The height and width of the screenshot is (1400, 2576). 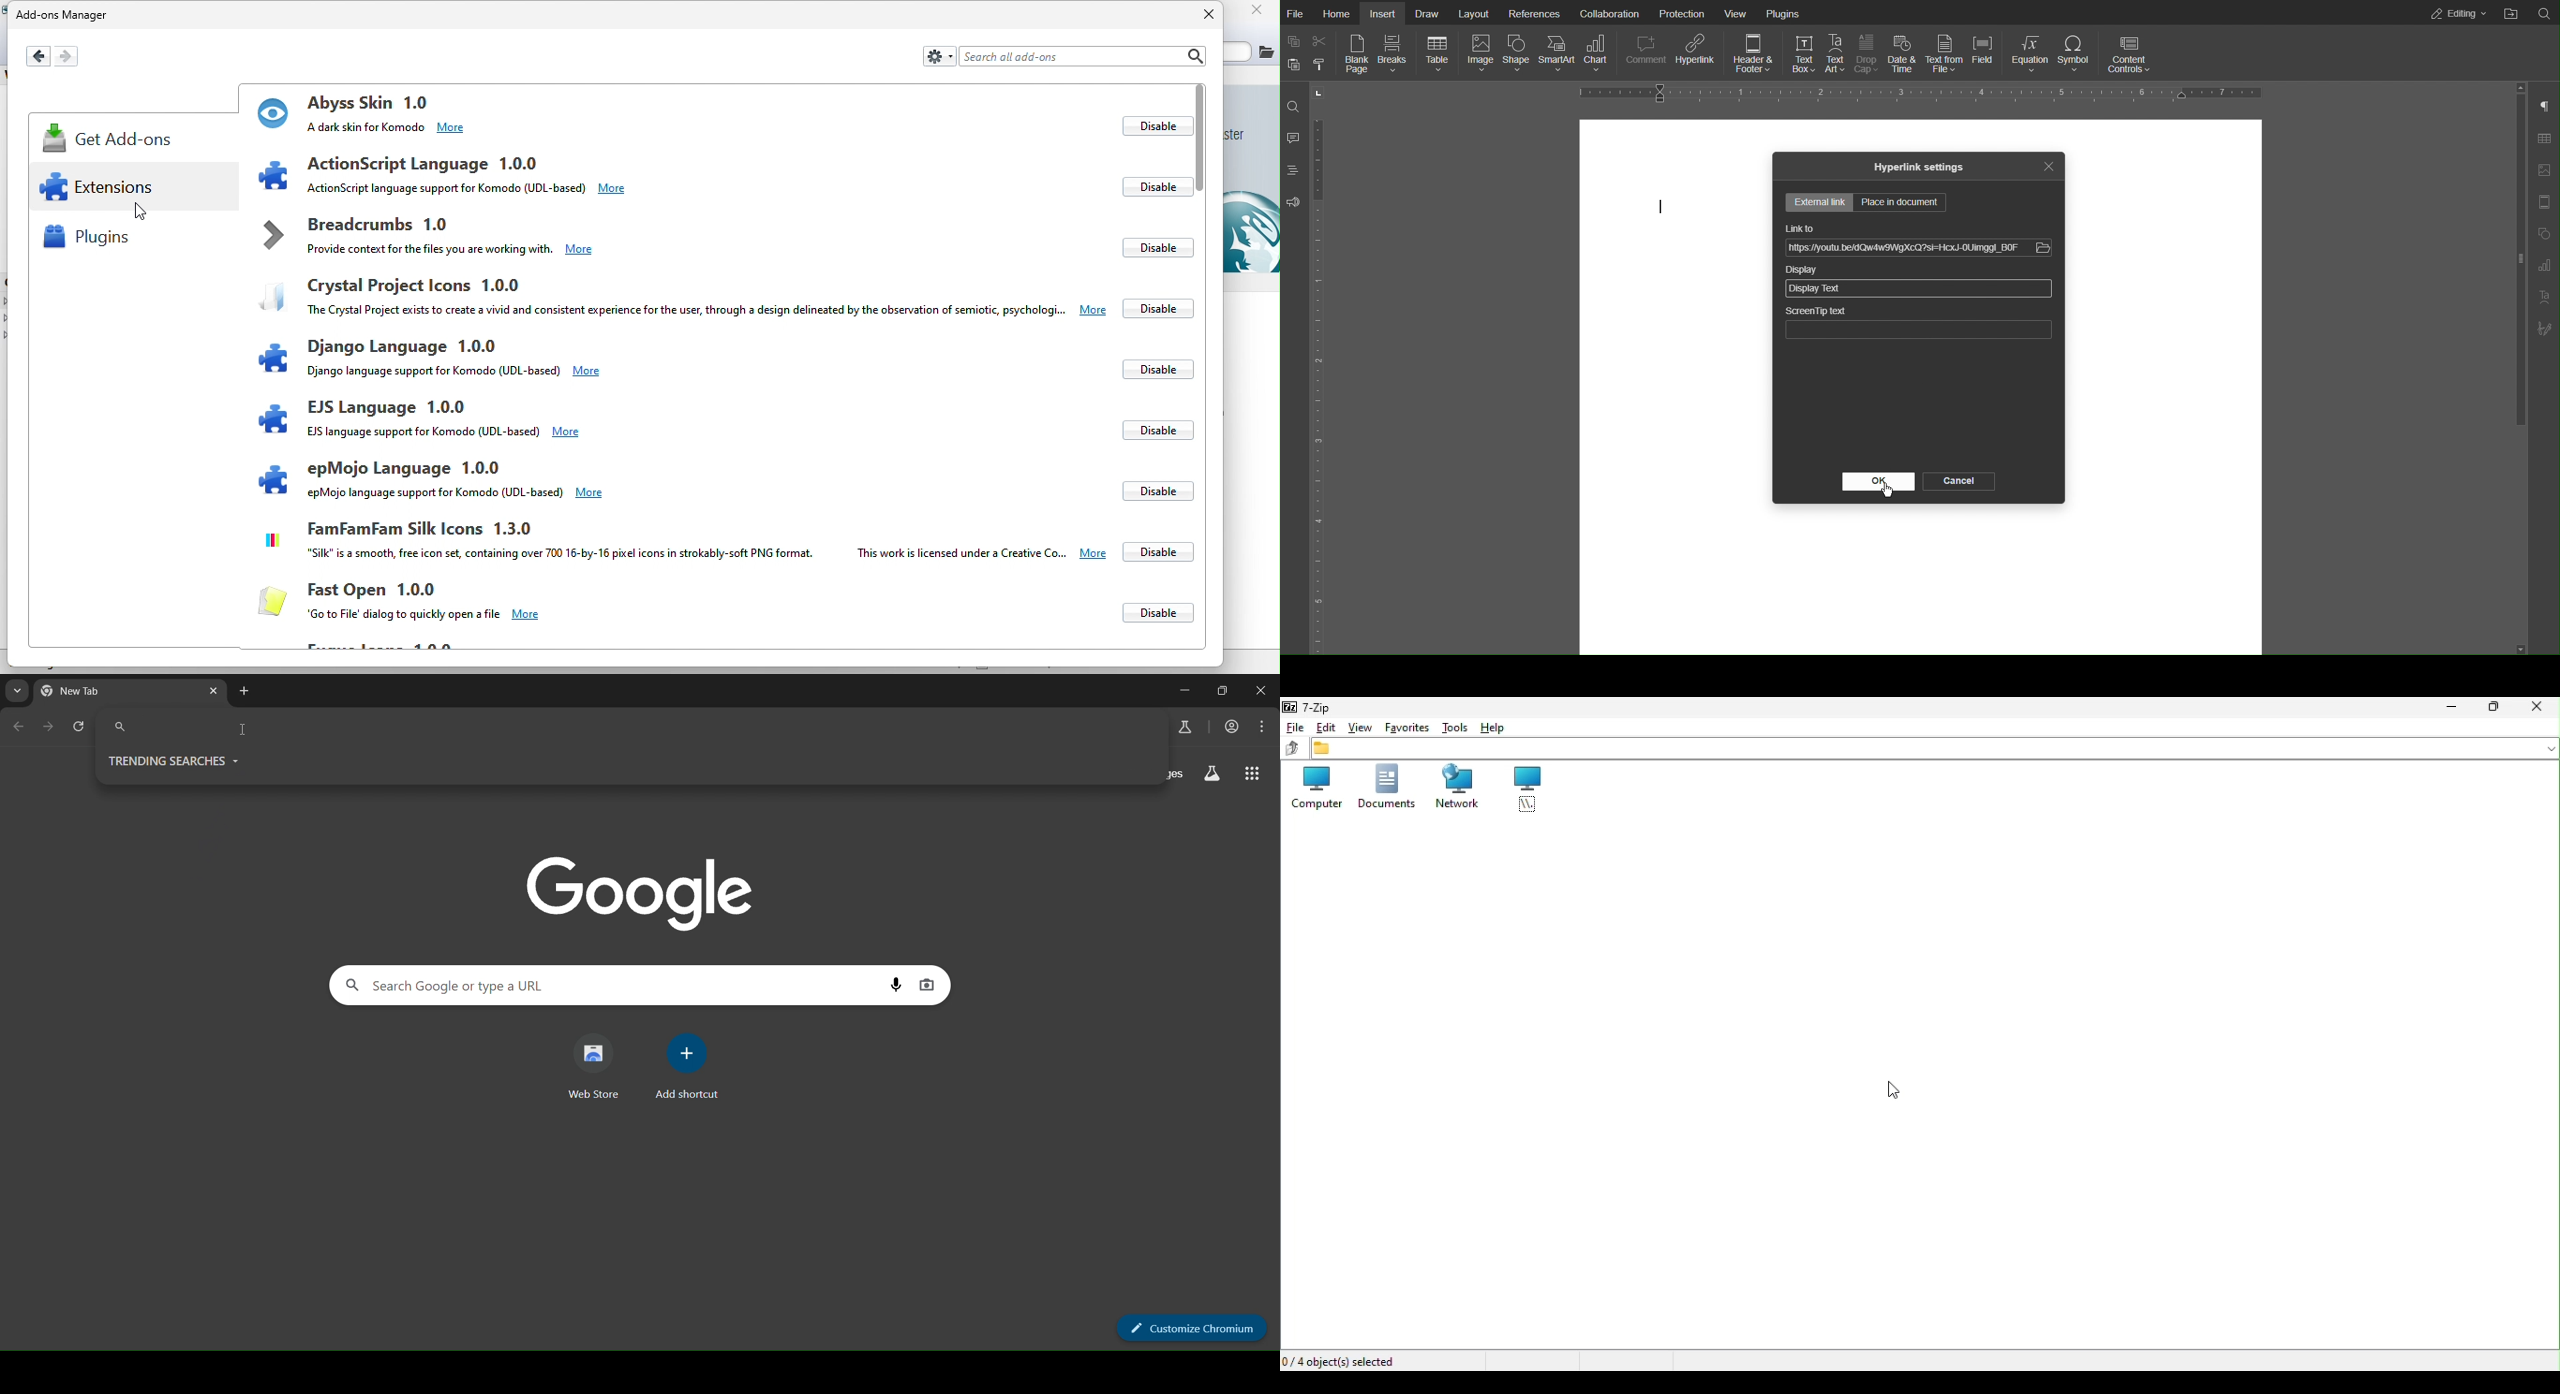 What do you see at coordinates (1643, 54) in the screenshot?
I see `Comment` at bounding box center [1643, 54].